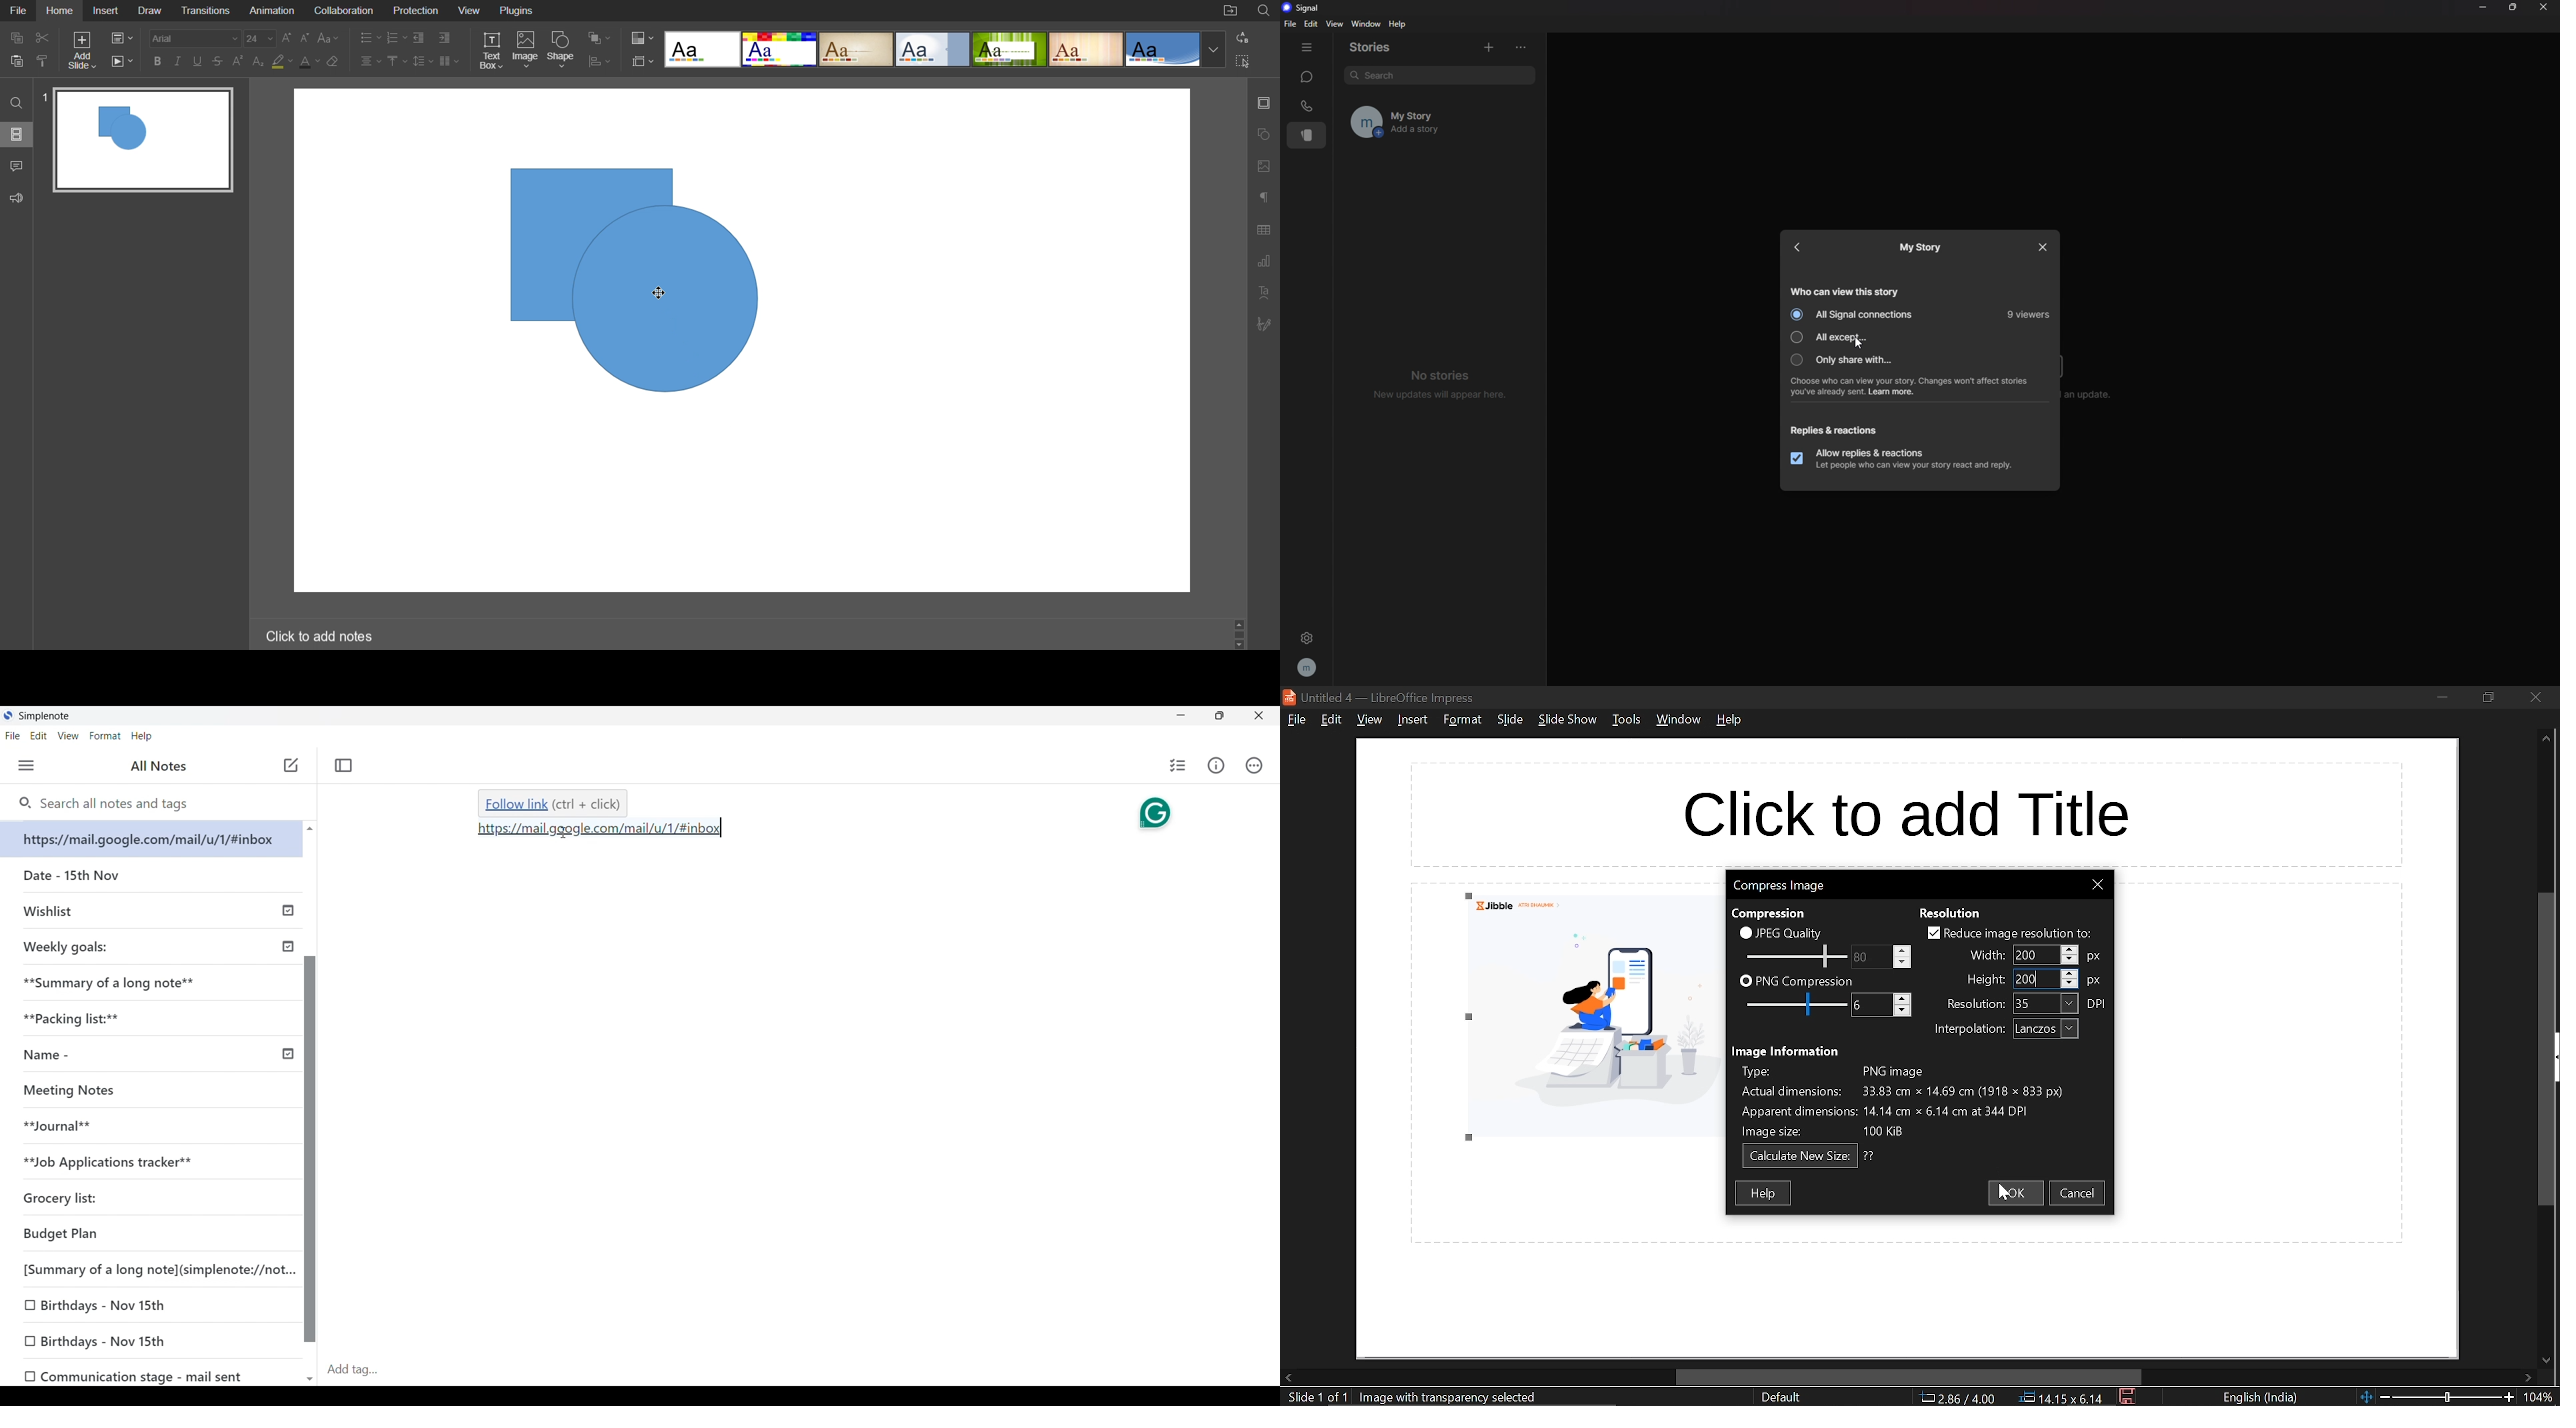 The height and width of the screenshot is (1428, 2576). Describe the element at coordinates (1856, 315) in the screenshot. I see `all signal connections` at that location.